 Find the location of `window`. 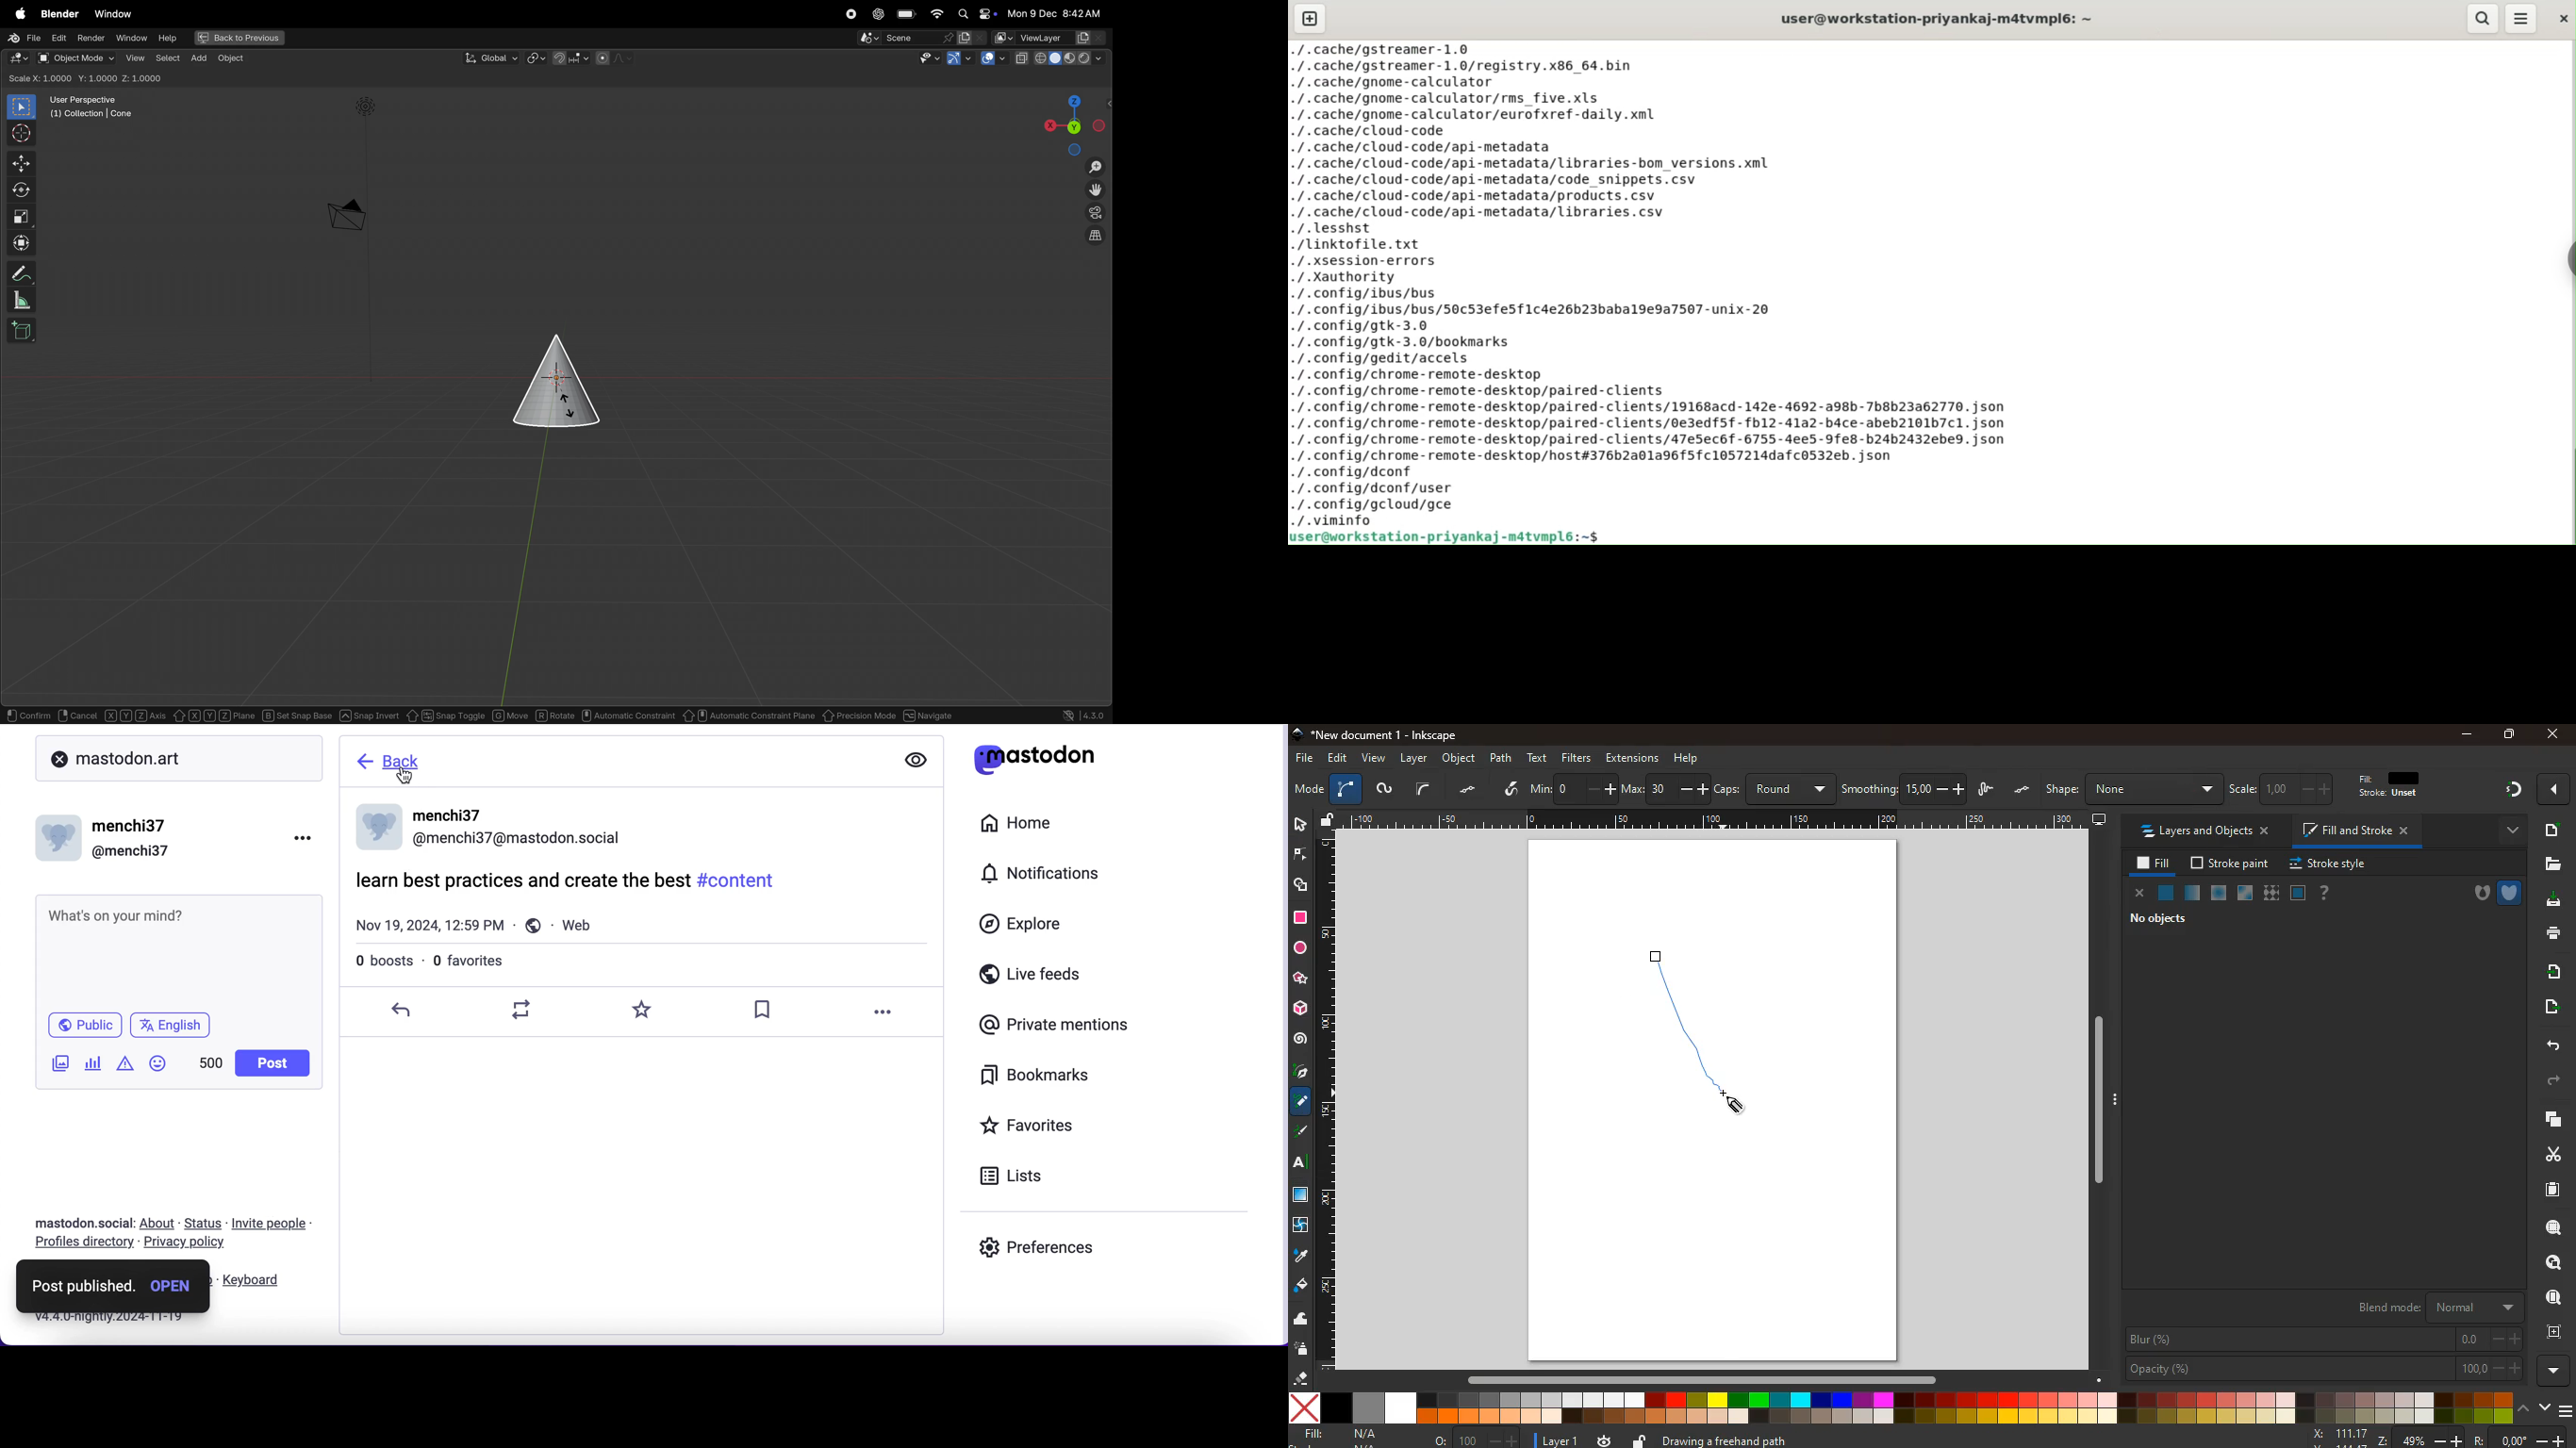

window is located at coordinates (132, 39).